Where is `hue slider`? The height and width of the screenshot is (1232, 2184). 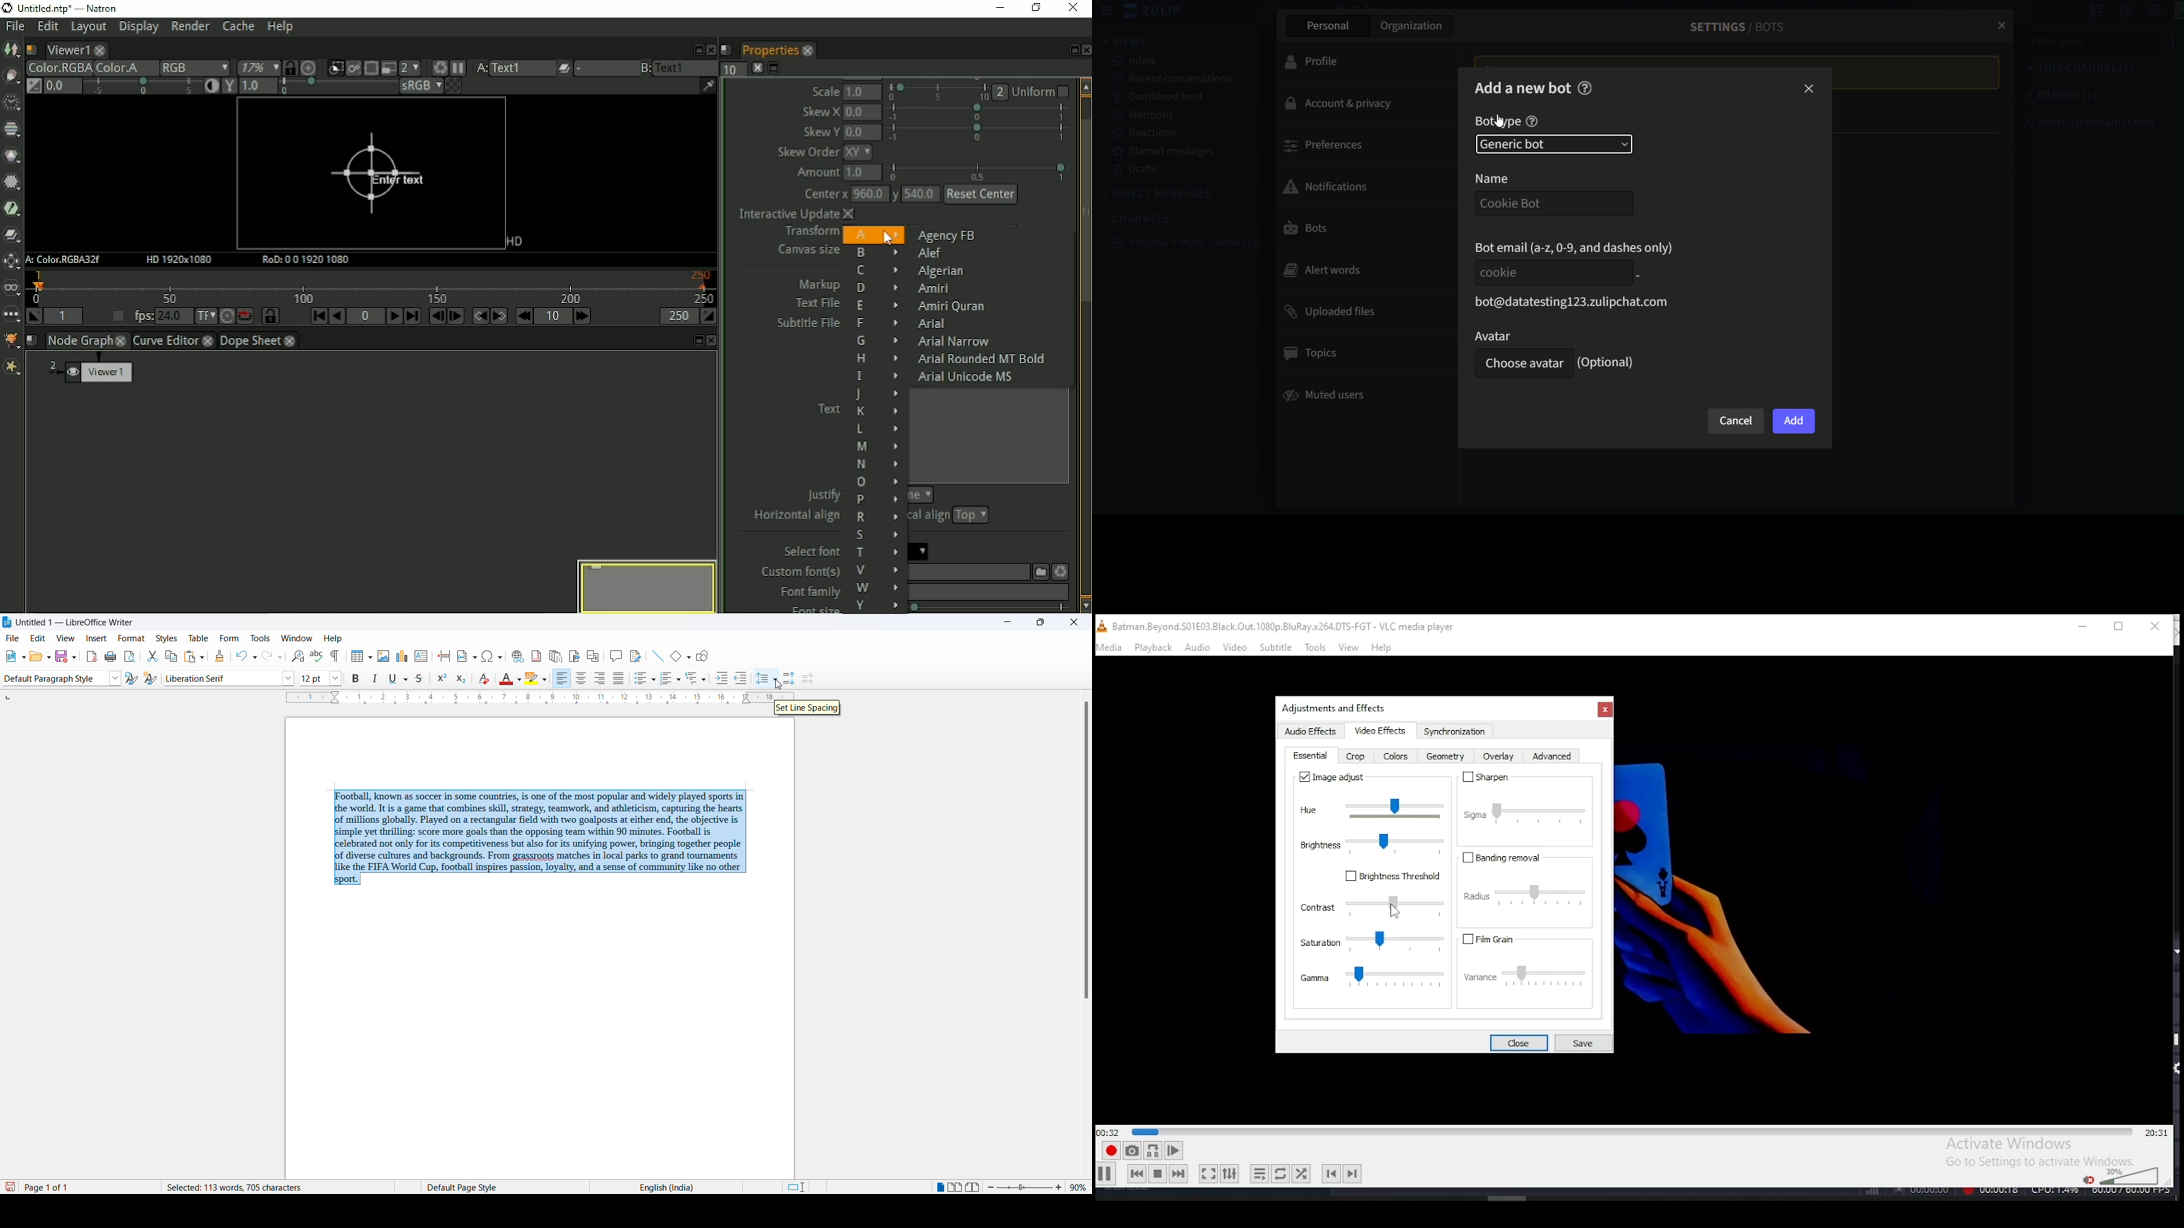 hue slider is located at coordinates (1374, 808).